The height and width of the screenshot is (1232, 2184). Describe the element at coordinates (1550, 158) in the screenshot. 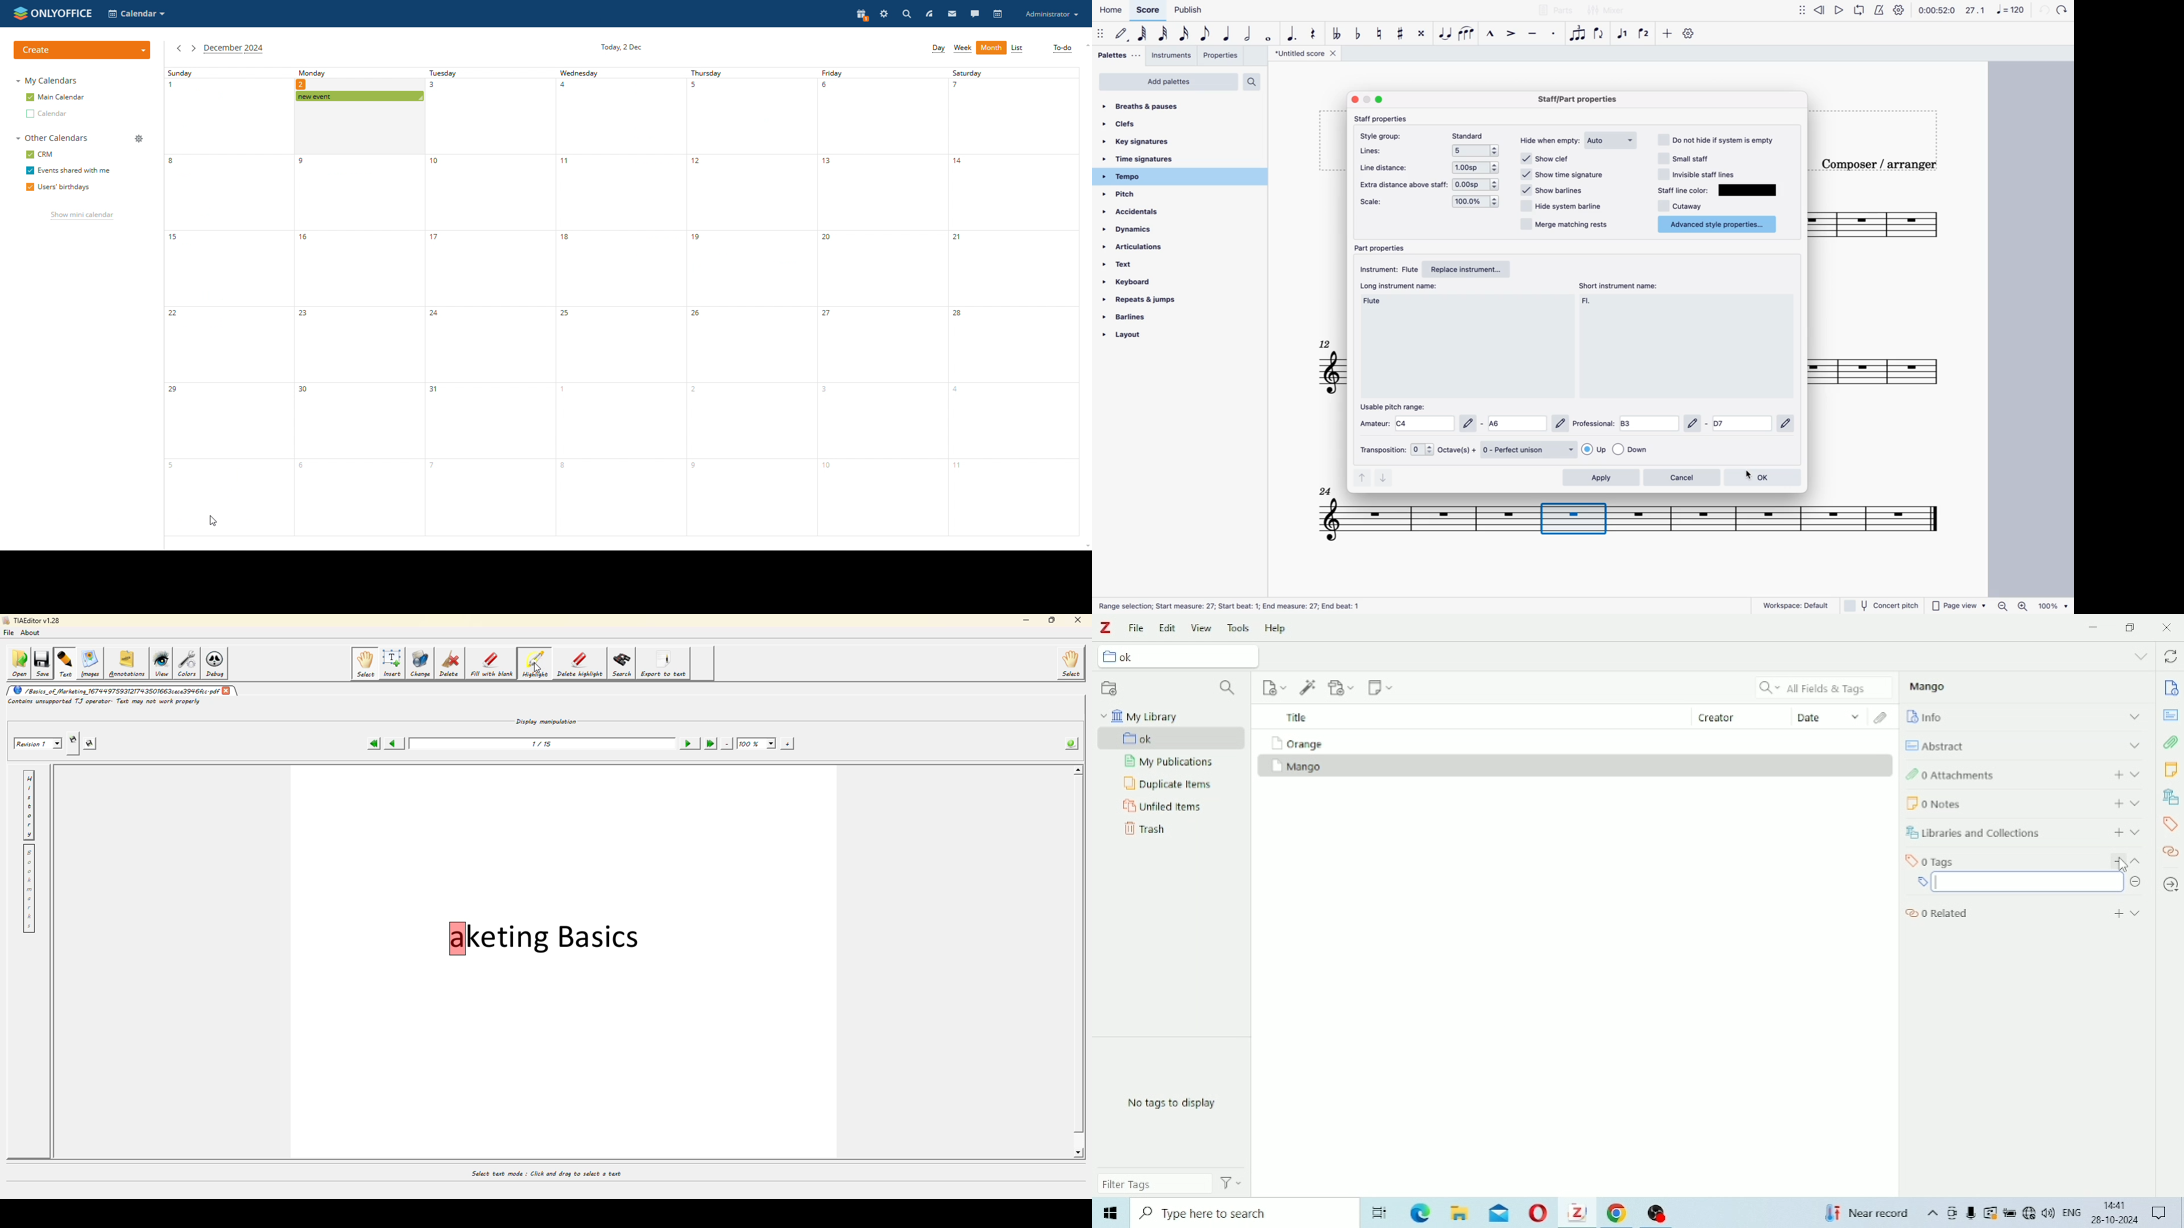

I see `show clef` at that location.